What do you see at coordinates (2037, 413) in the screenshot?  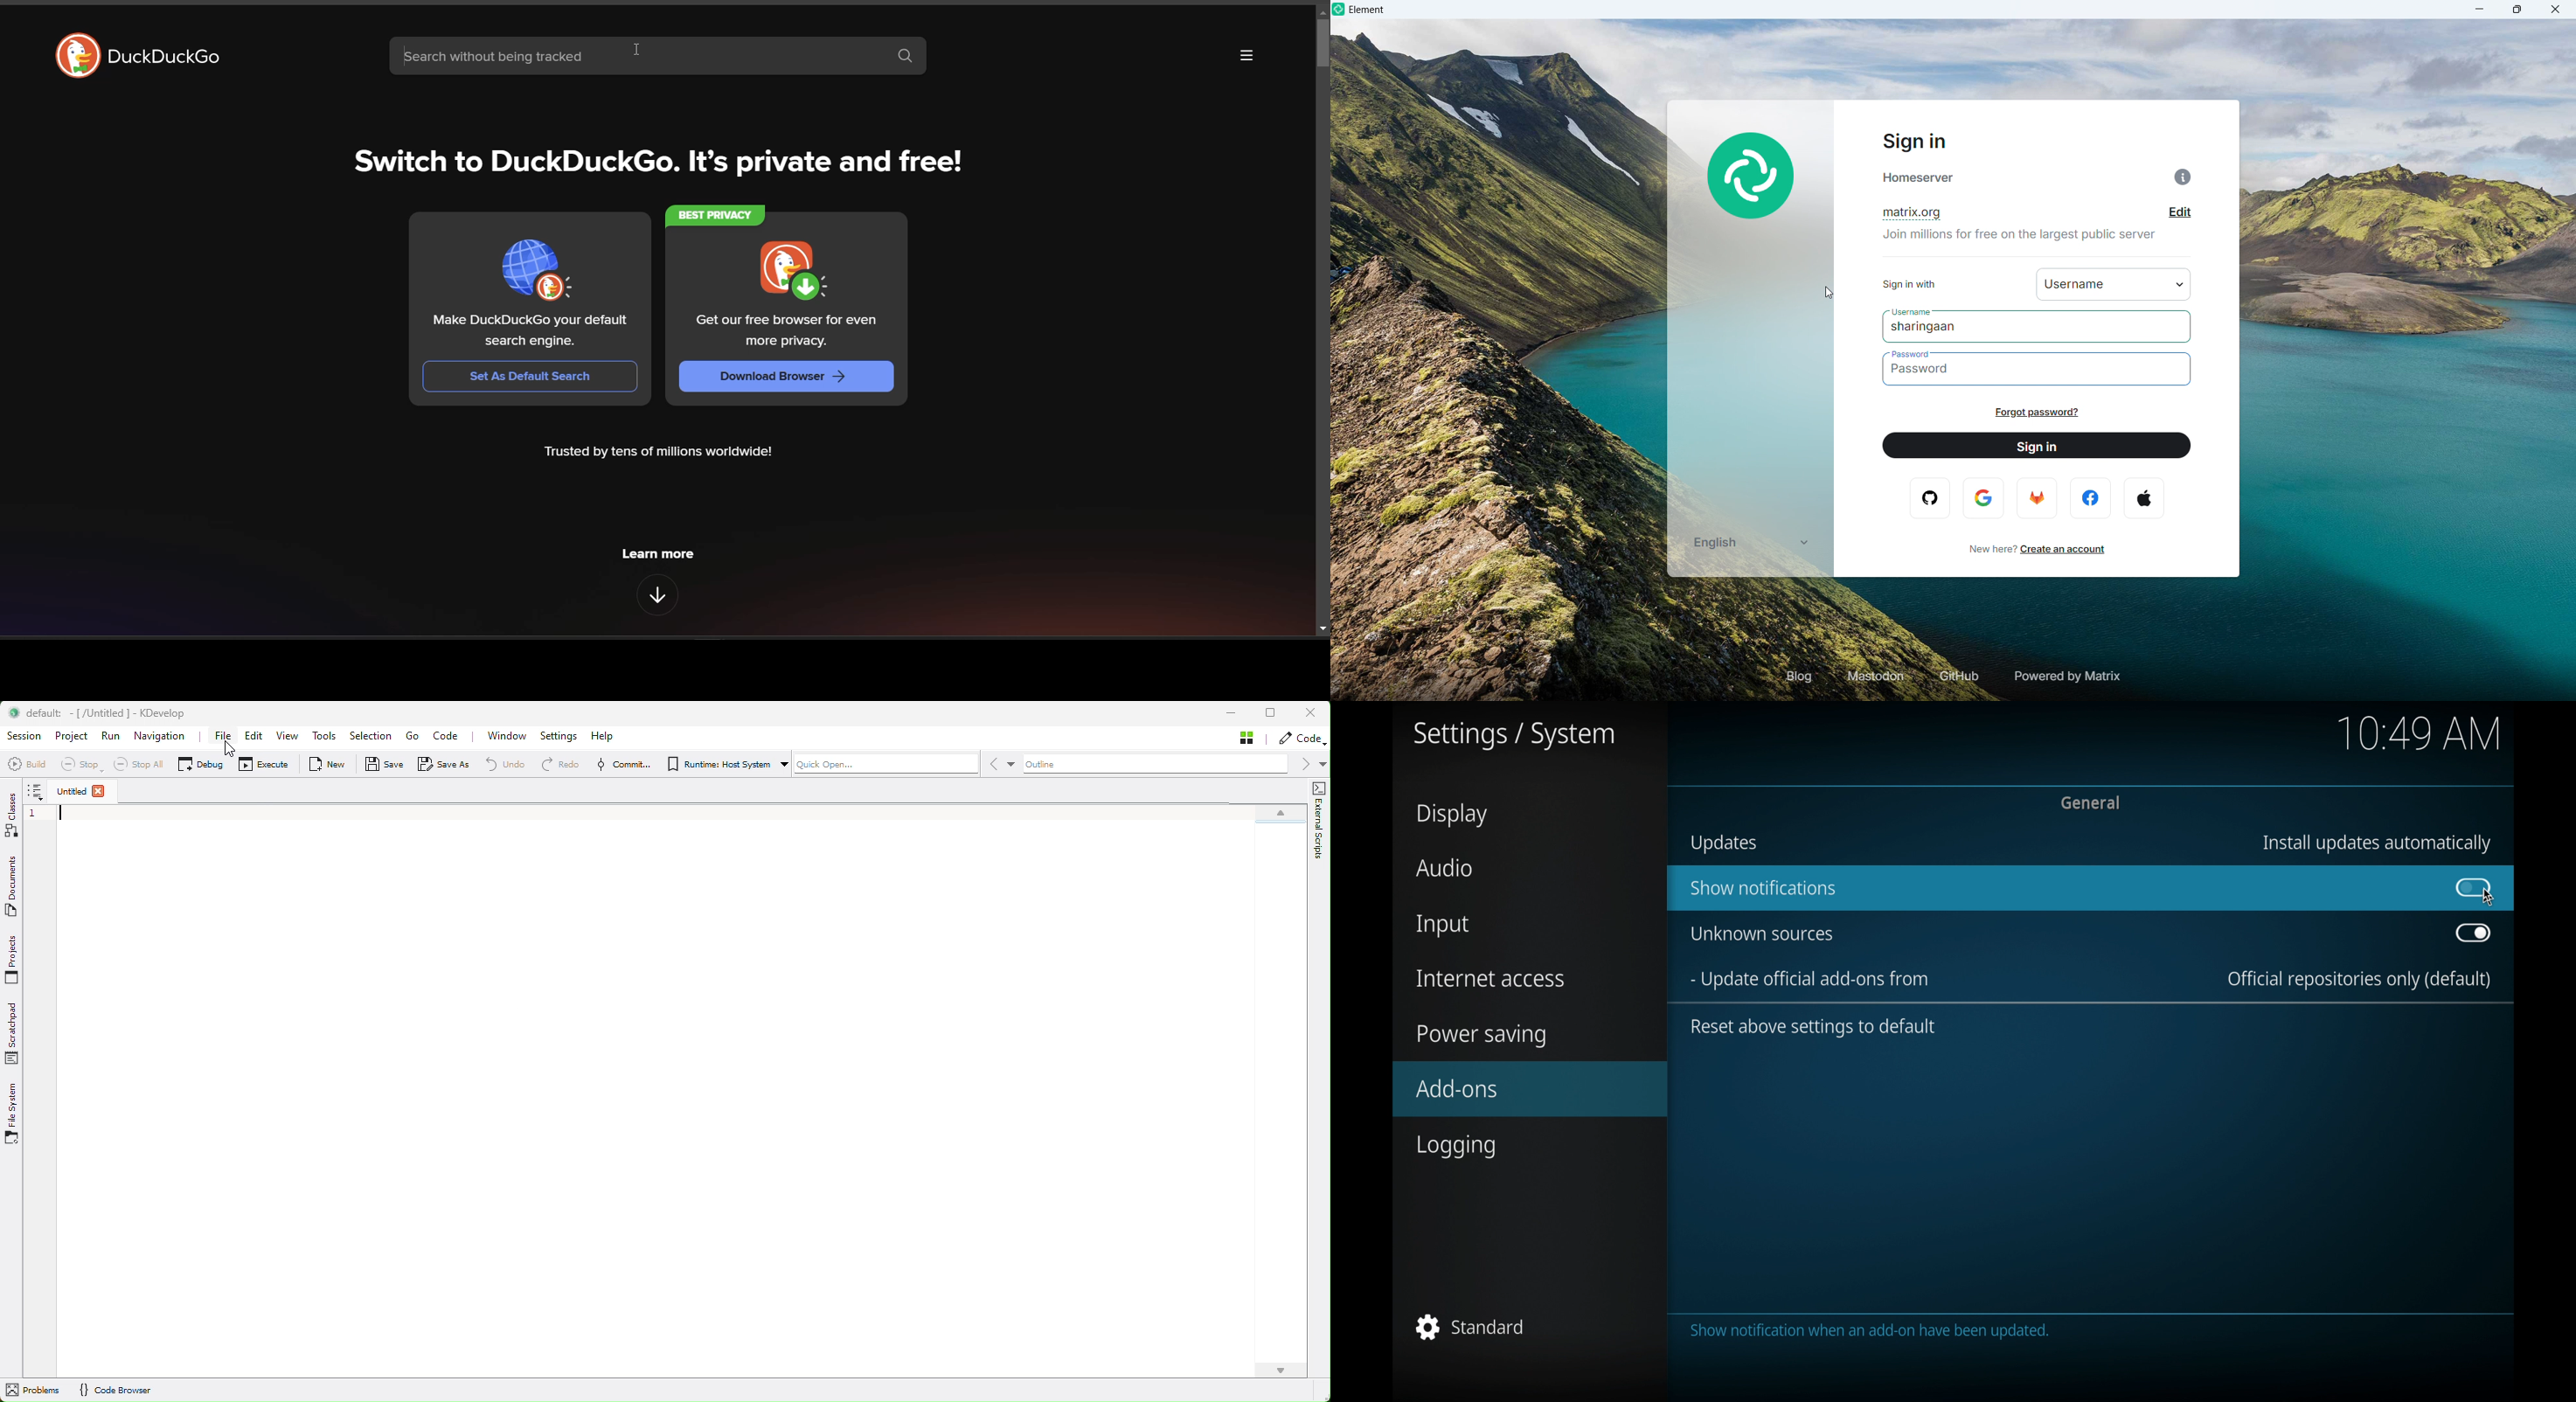 I see `Forgot password ` at bounding box center [2037, 413].